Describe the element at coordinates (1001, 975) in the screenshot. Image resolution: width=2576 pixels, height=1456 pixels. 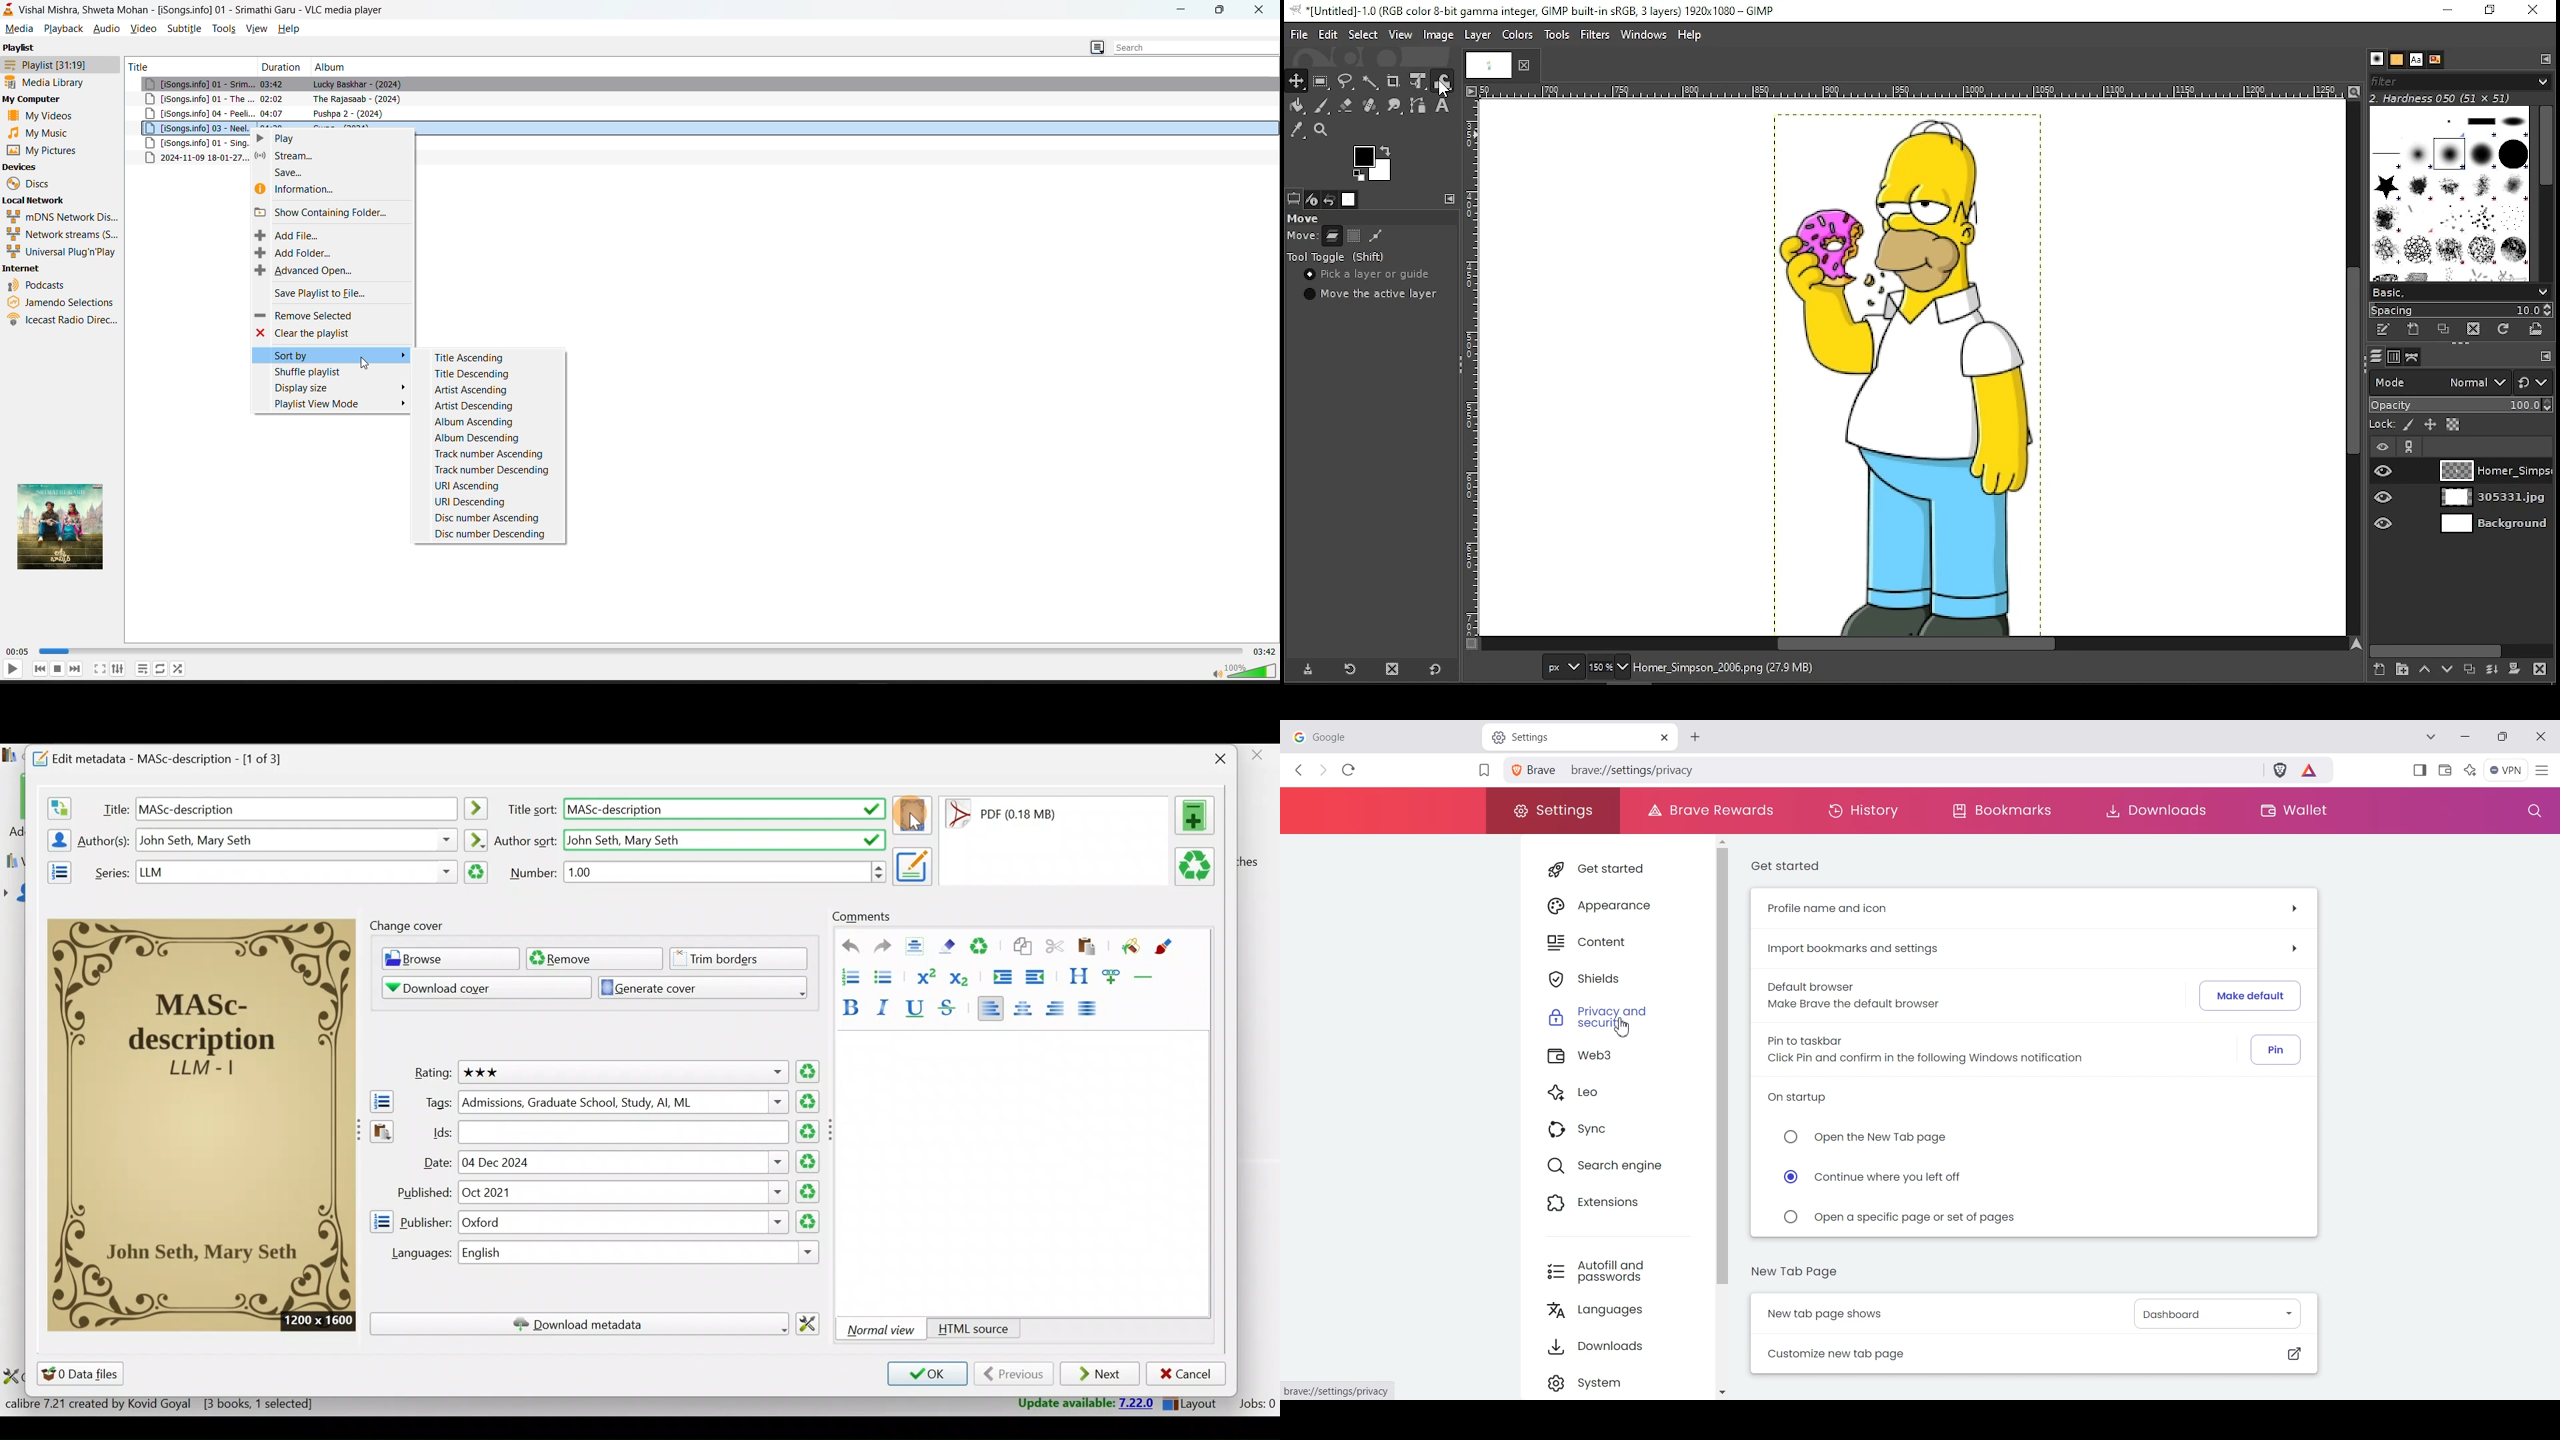
I see `Increase indentation` at that location.